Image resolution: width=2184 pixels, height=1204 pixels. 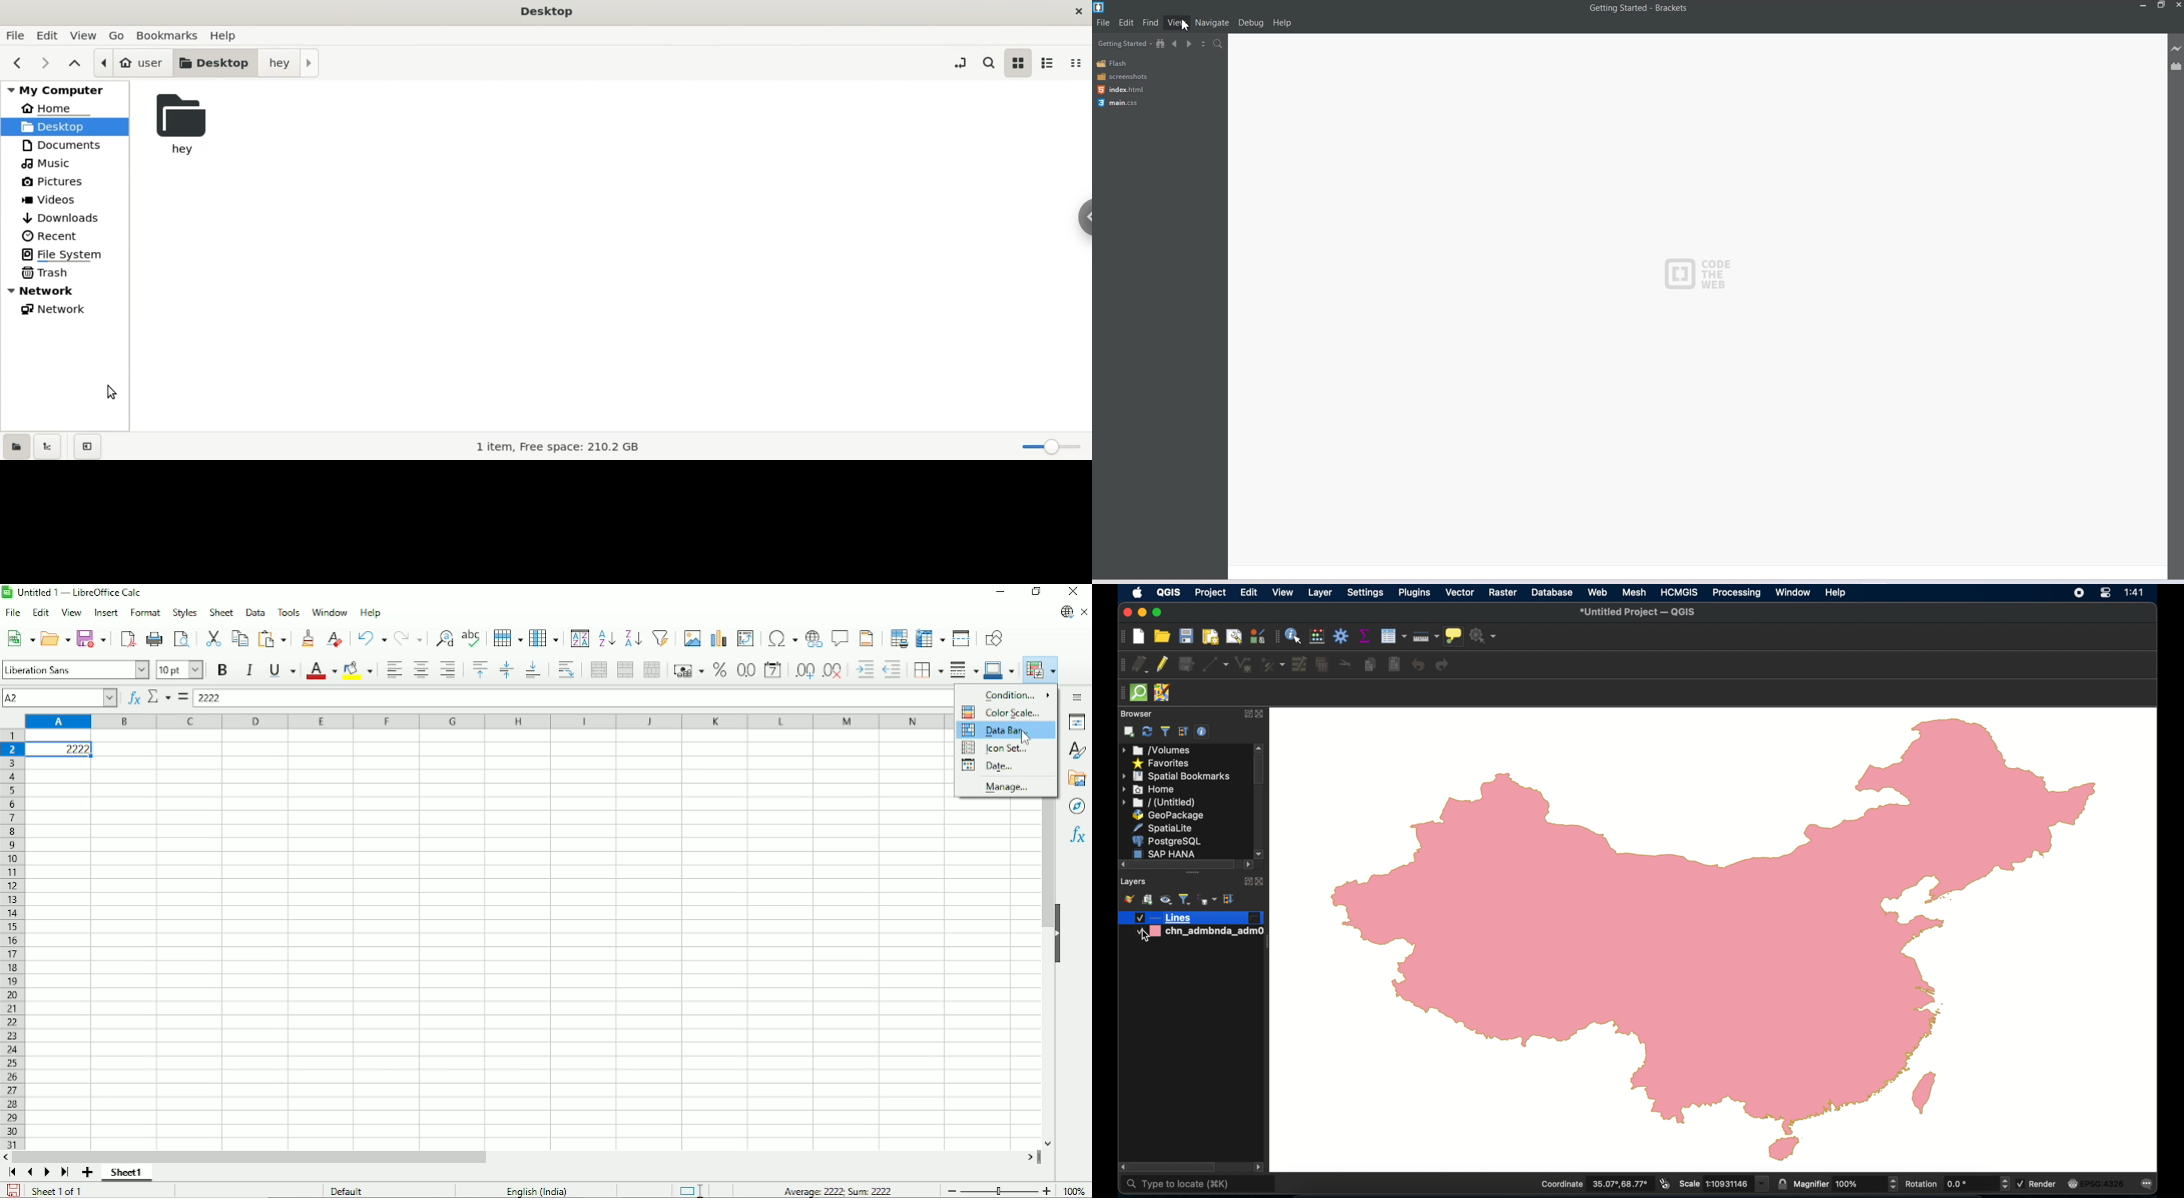 I want to click on Getting Started-Brackets, so click(x=1639, y=9).